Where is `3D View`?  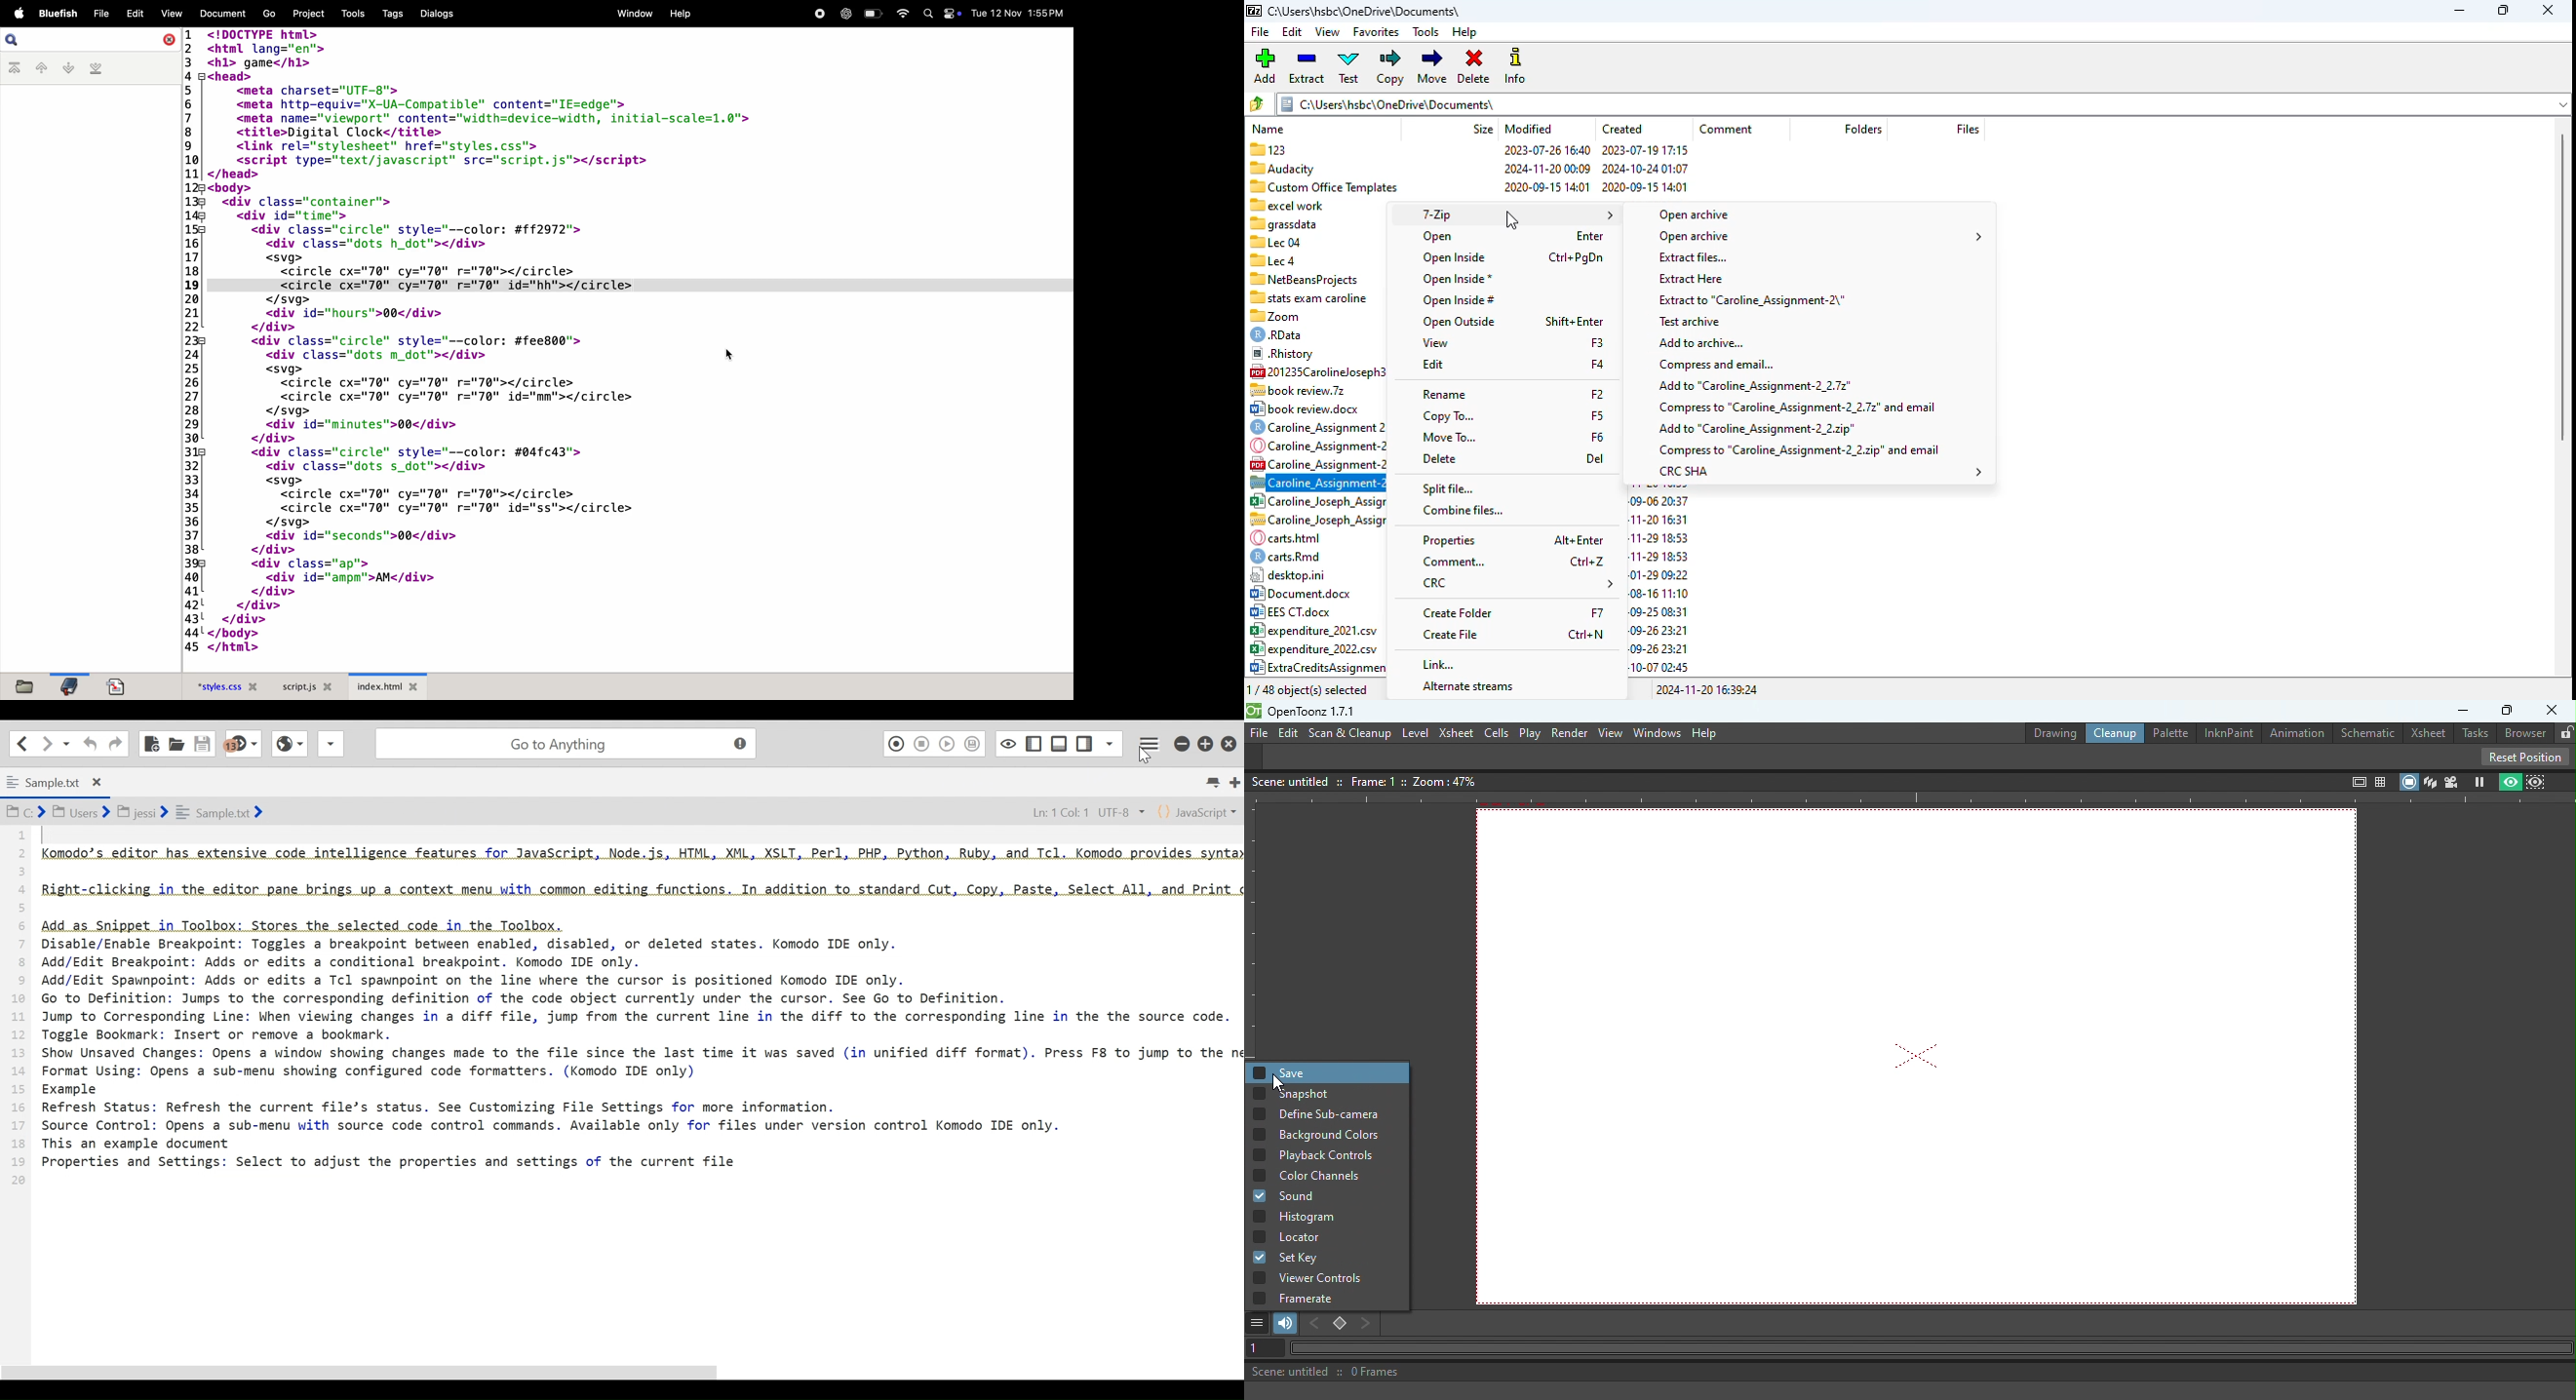 3D View is located at coordinates (2430, 781).